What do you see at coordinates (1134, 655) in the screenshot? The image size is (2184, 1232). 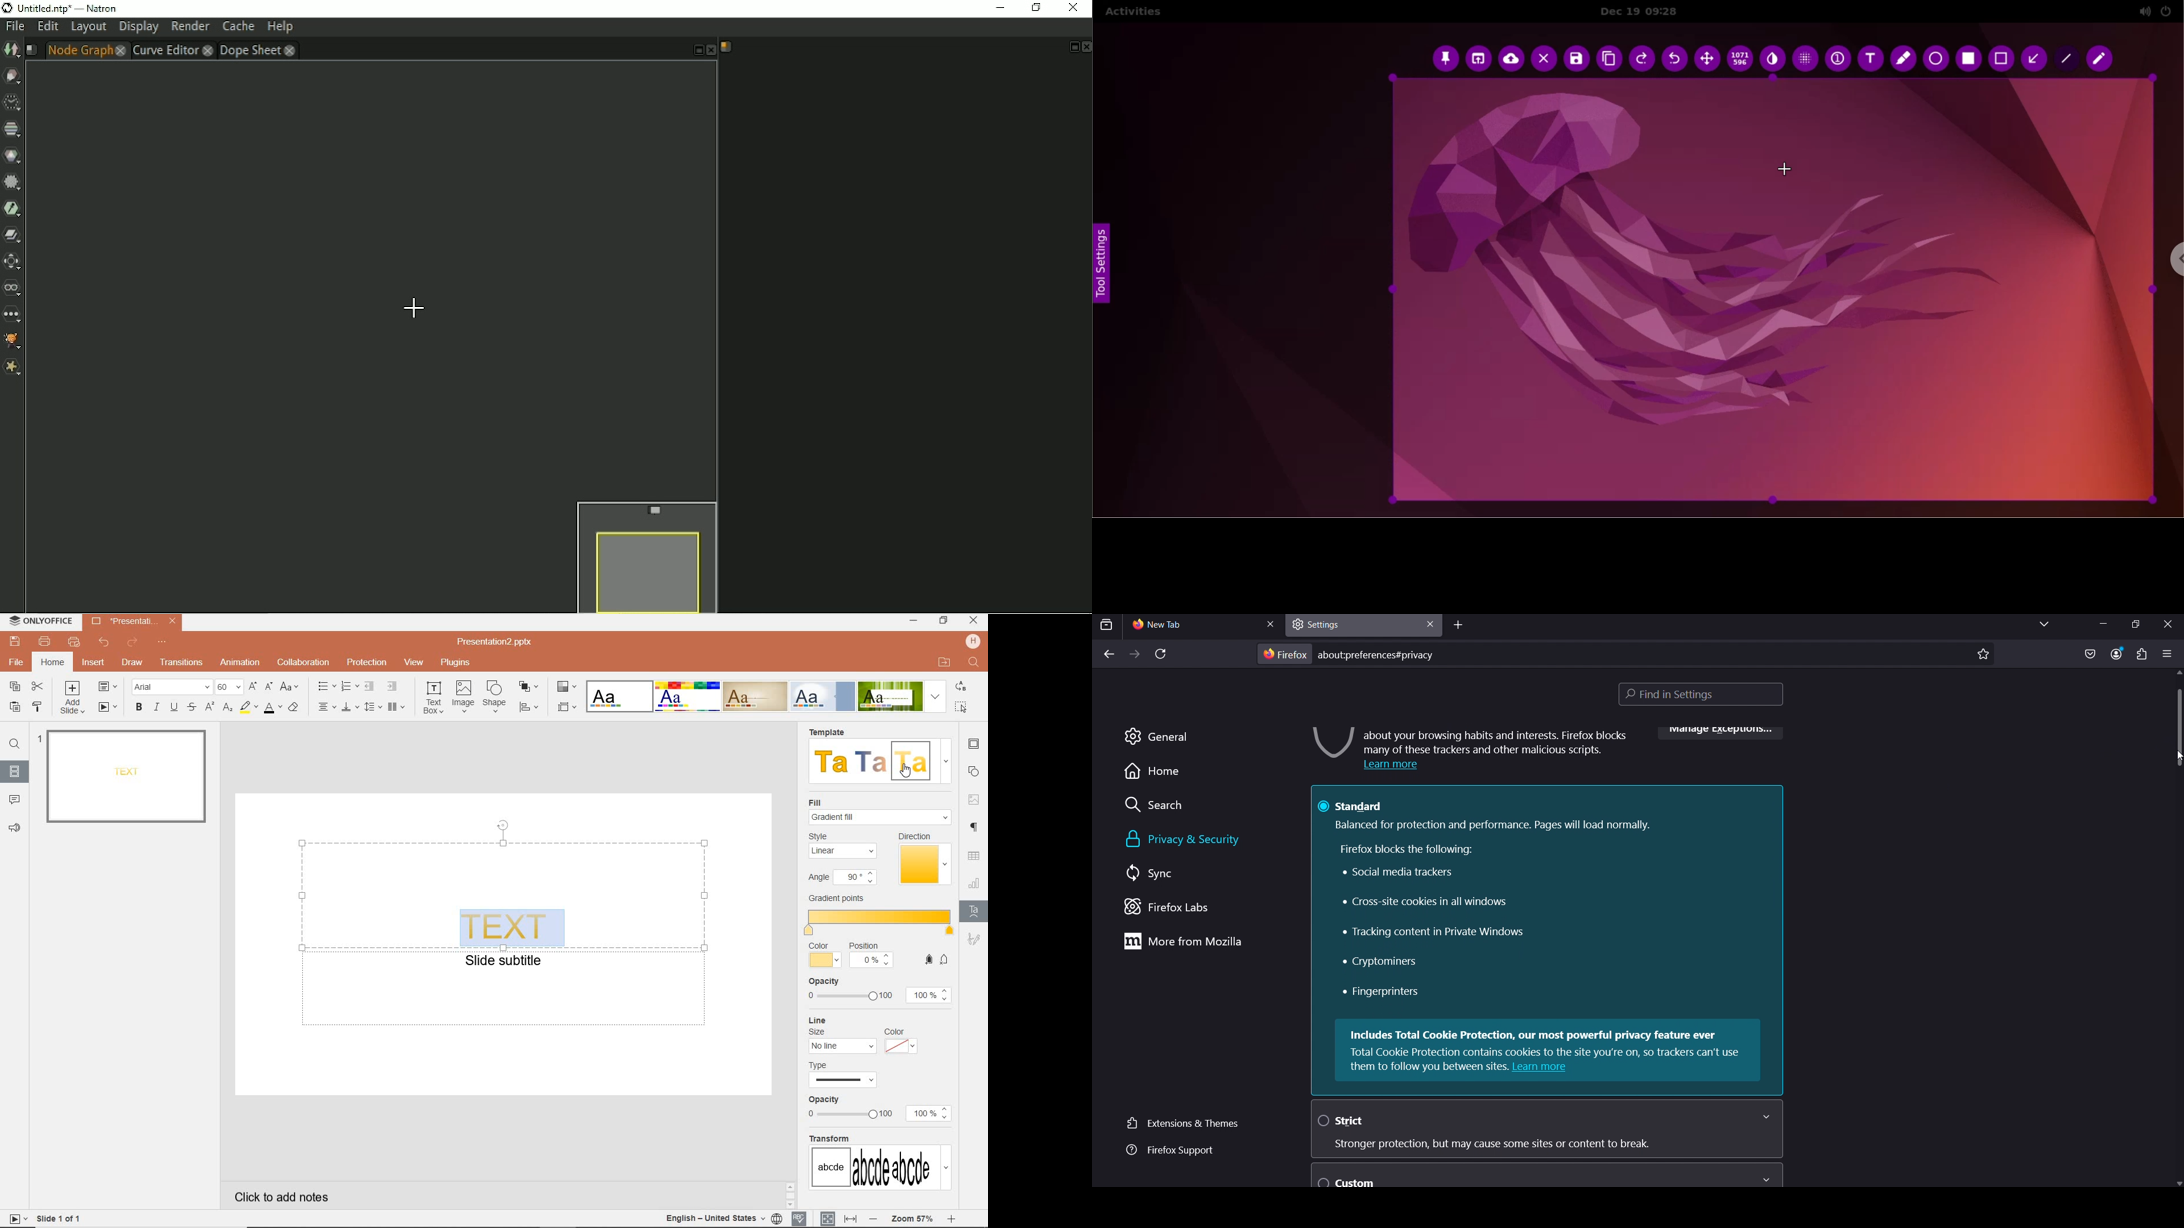 I see `forward one page` at bounding box center [1134, 655].